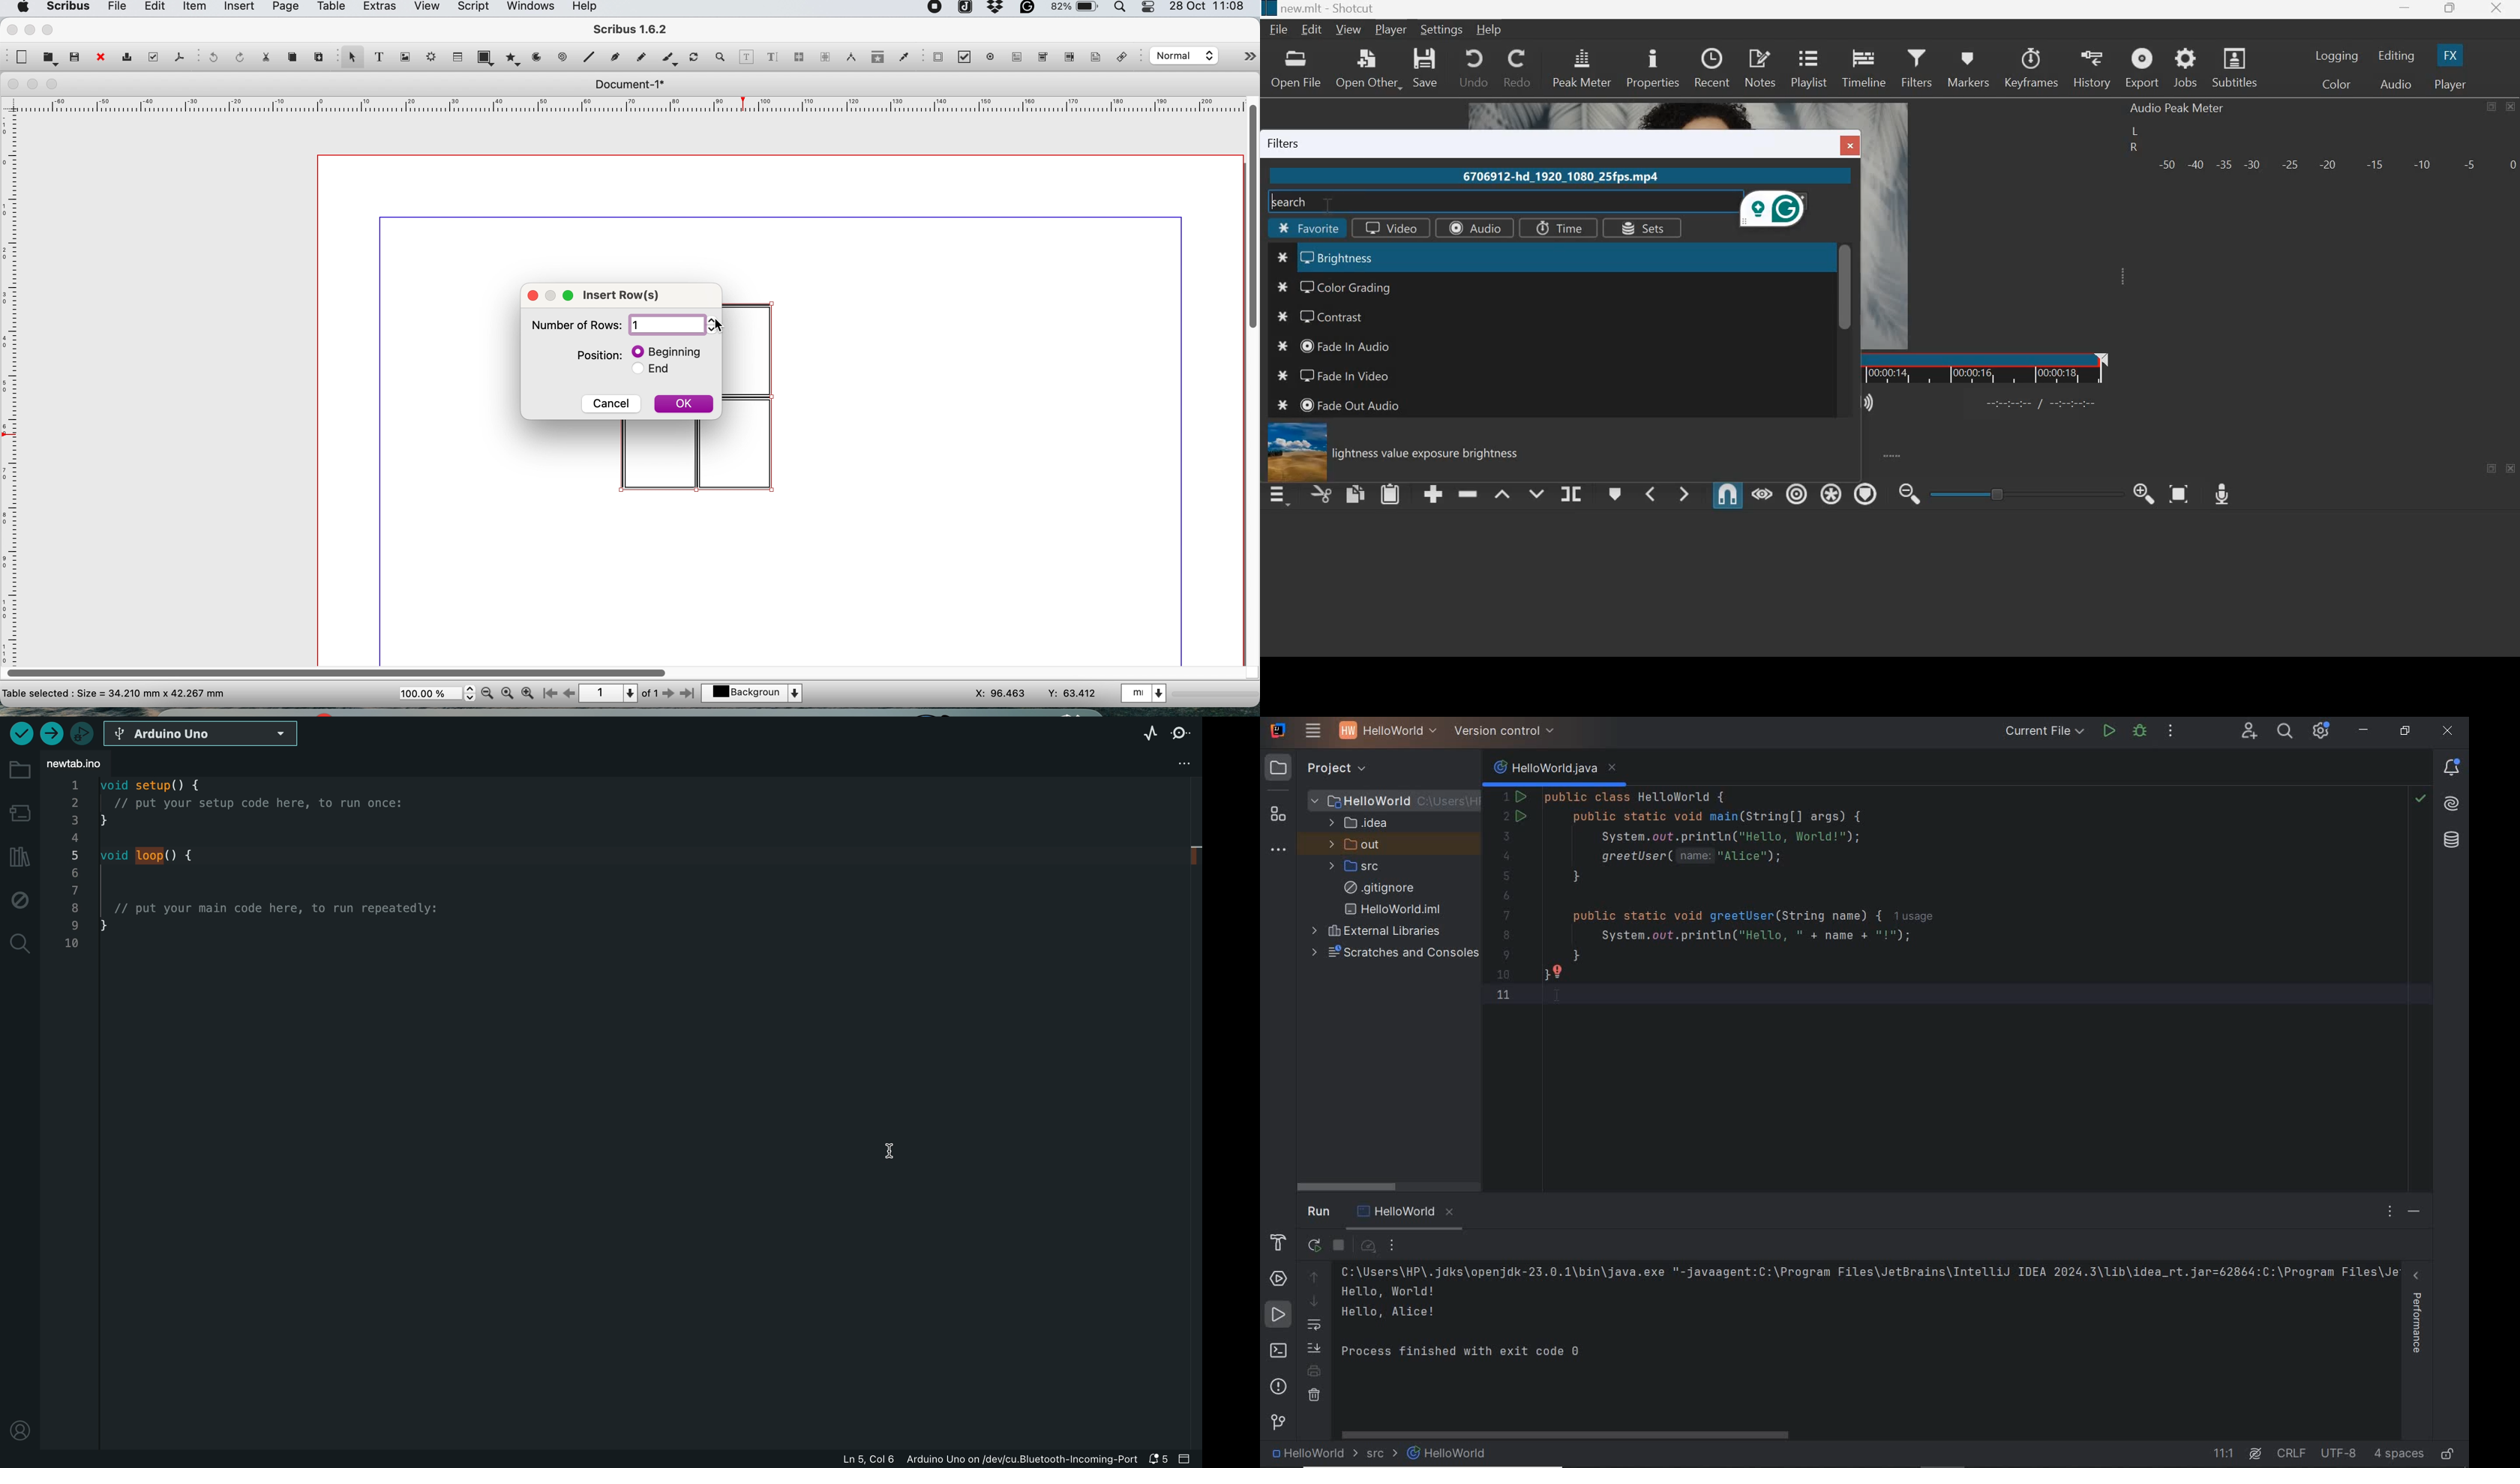  Describe the element at coordinates (2236, 66) in the screenshot. I see `Subtitles` at that location.